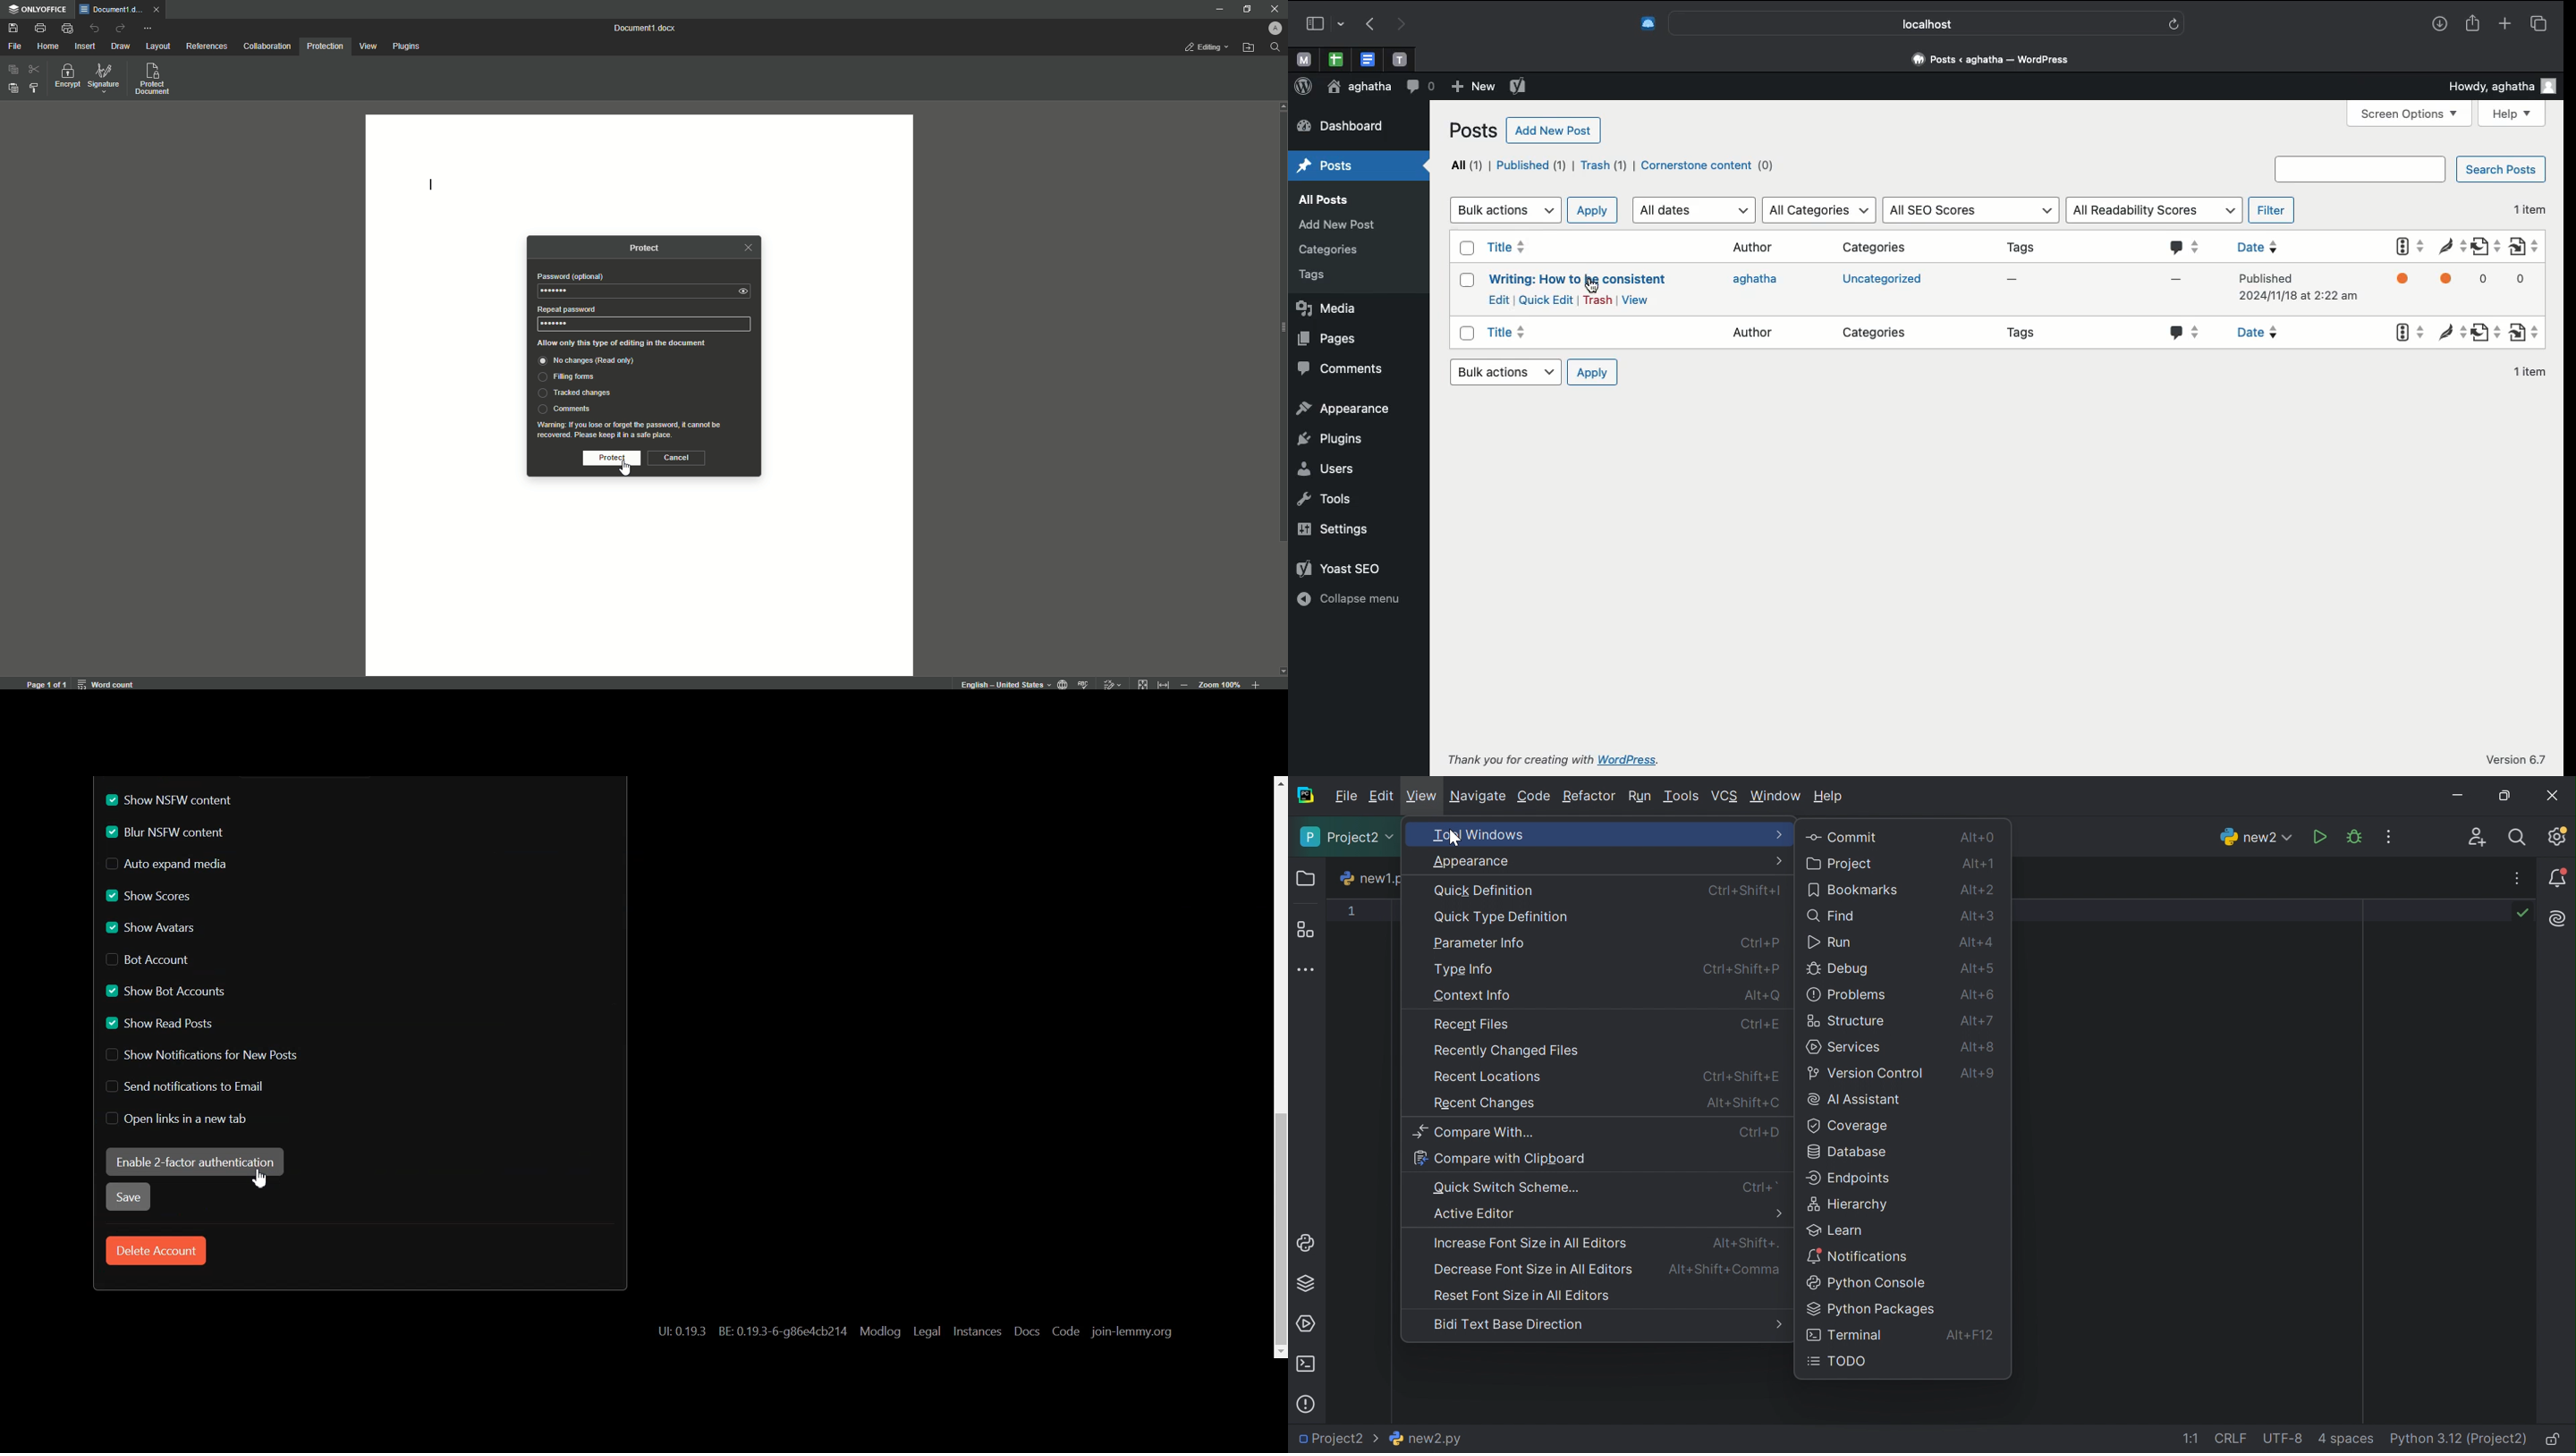 The width and height of the screenshot is (2576, 1456). I want to click on uncategorized, so click(1876, 276).